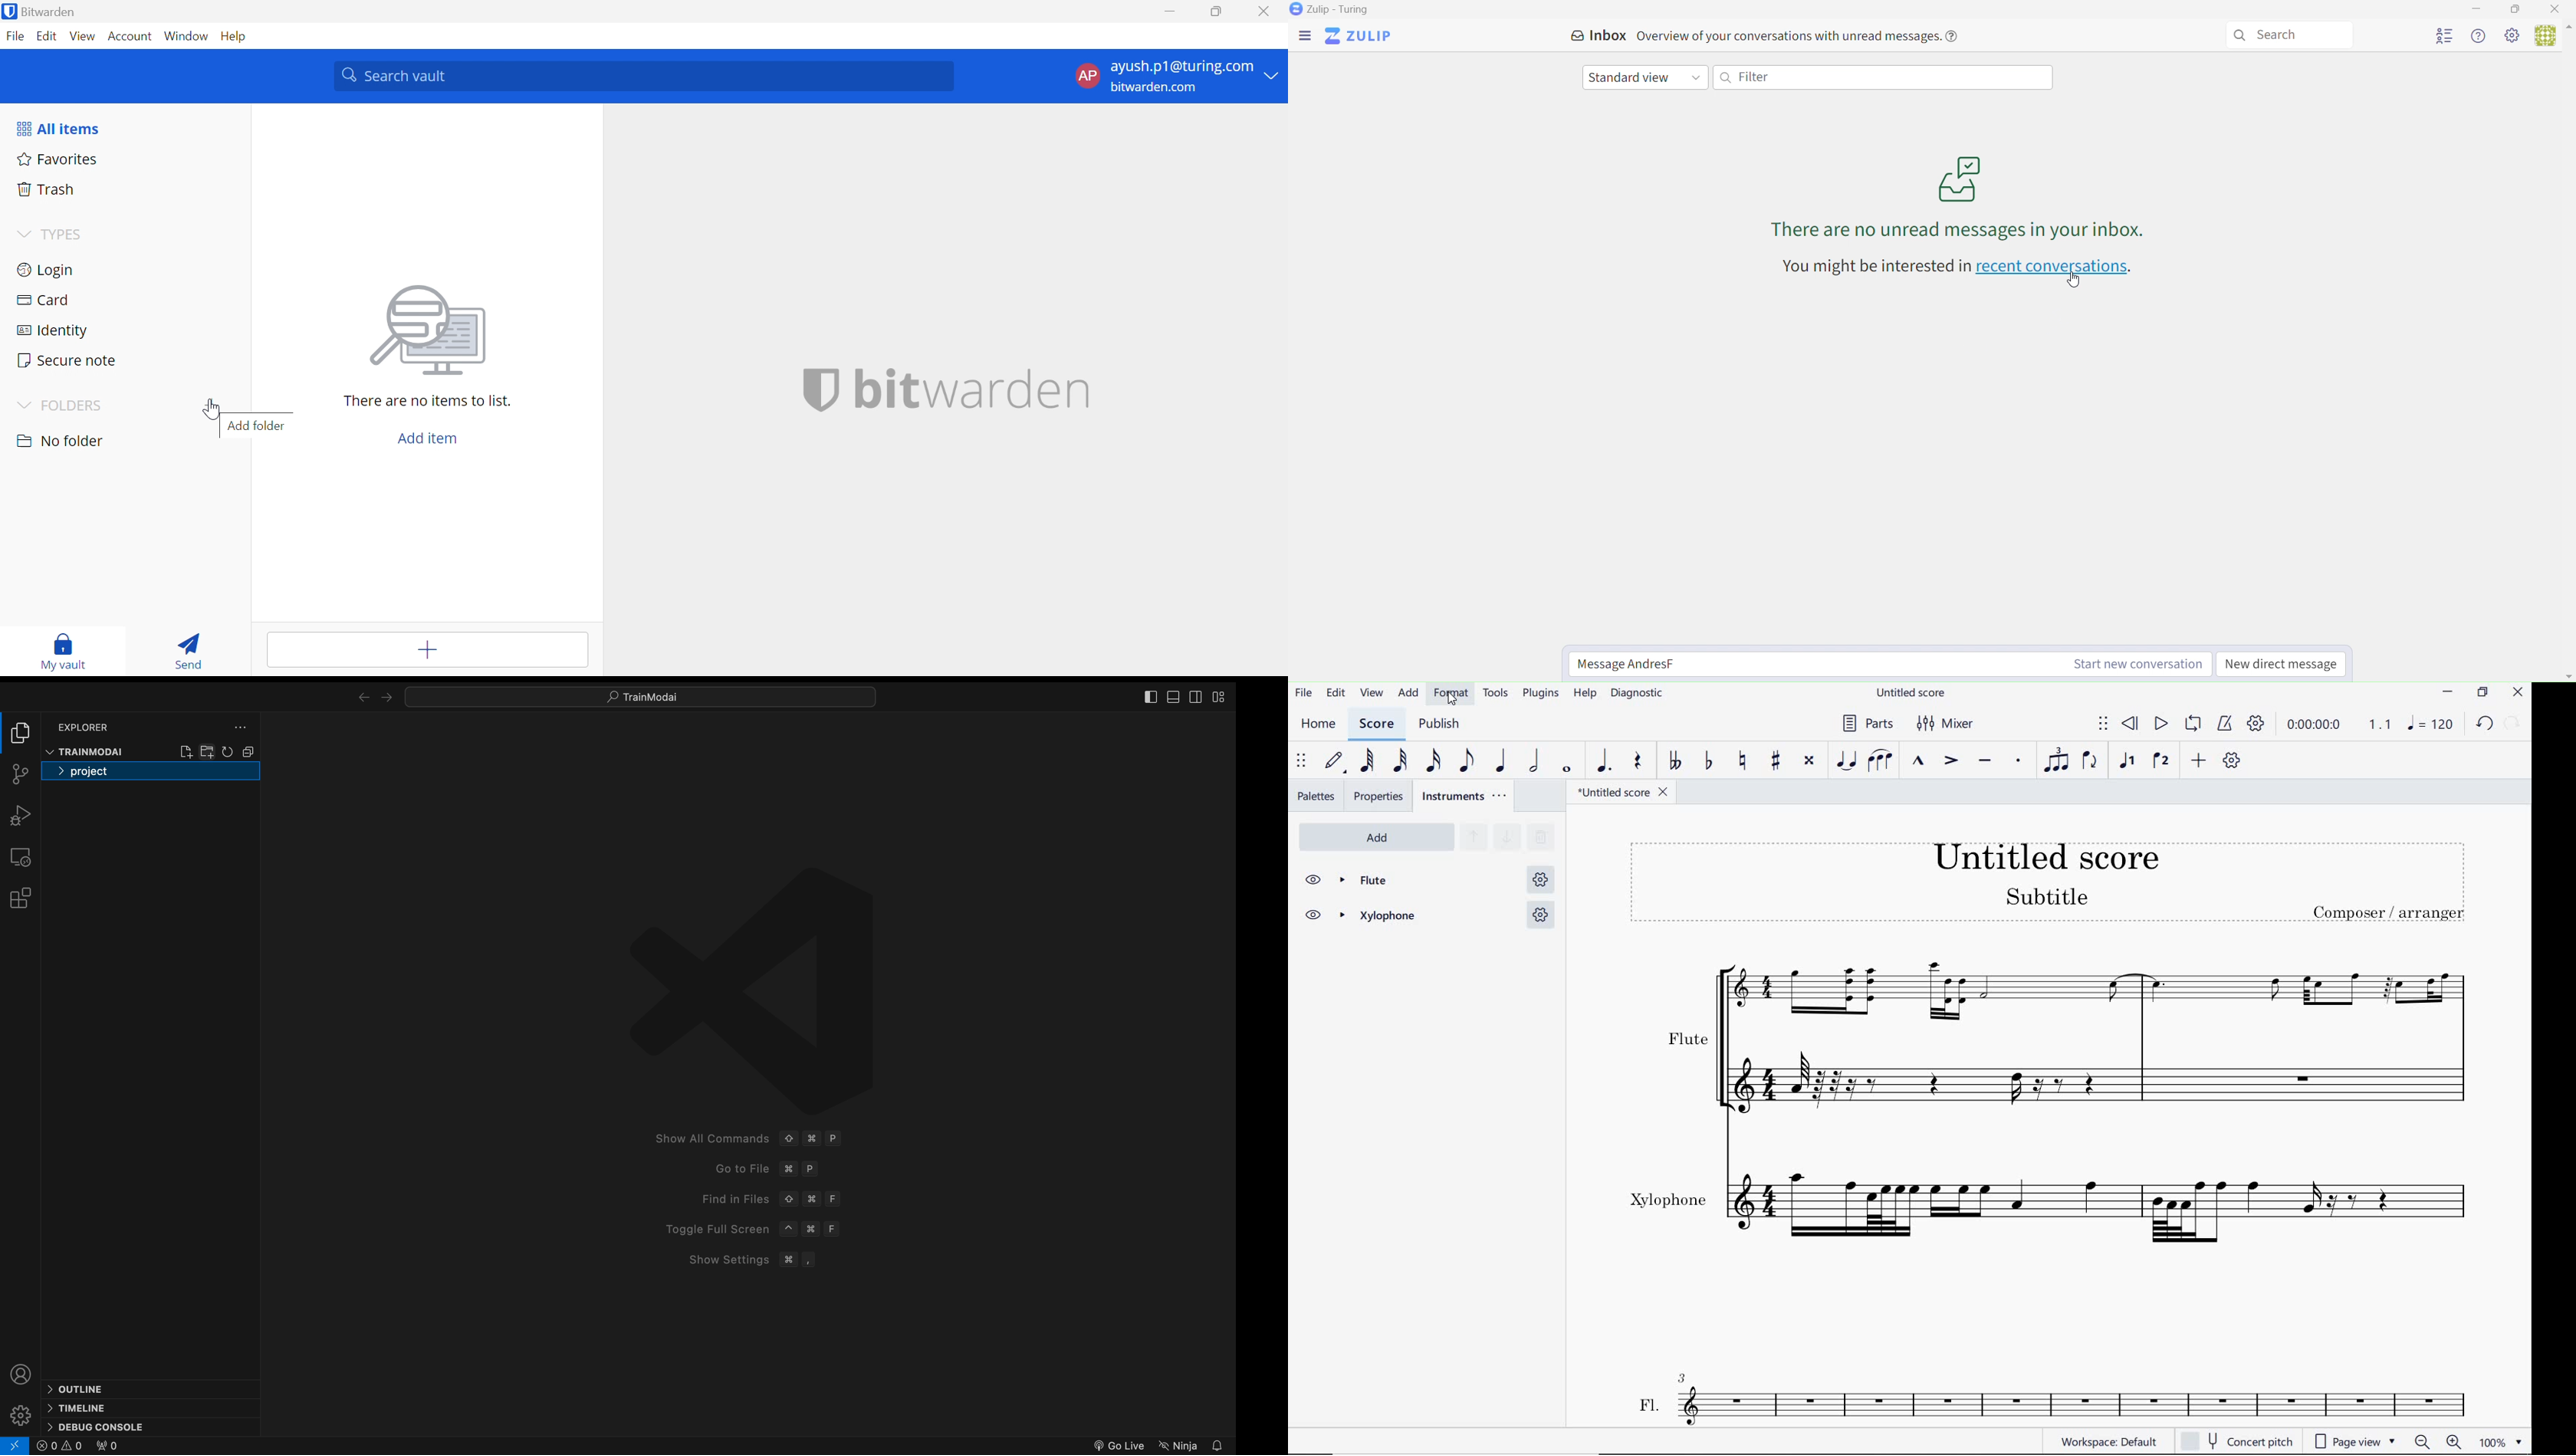 This screenshot has height=1456, width=2576. I want to click on New direct Message, so click(2281, 665).